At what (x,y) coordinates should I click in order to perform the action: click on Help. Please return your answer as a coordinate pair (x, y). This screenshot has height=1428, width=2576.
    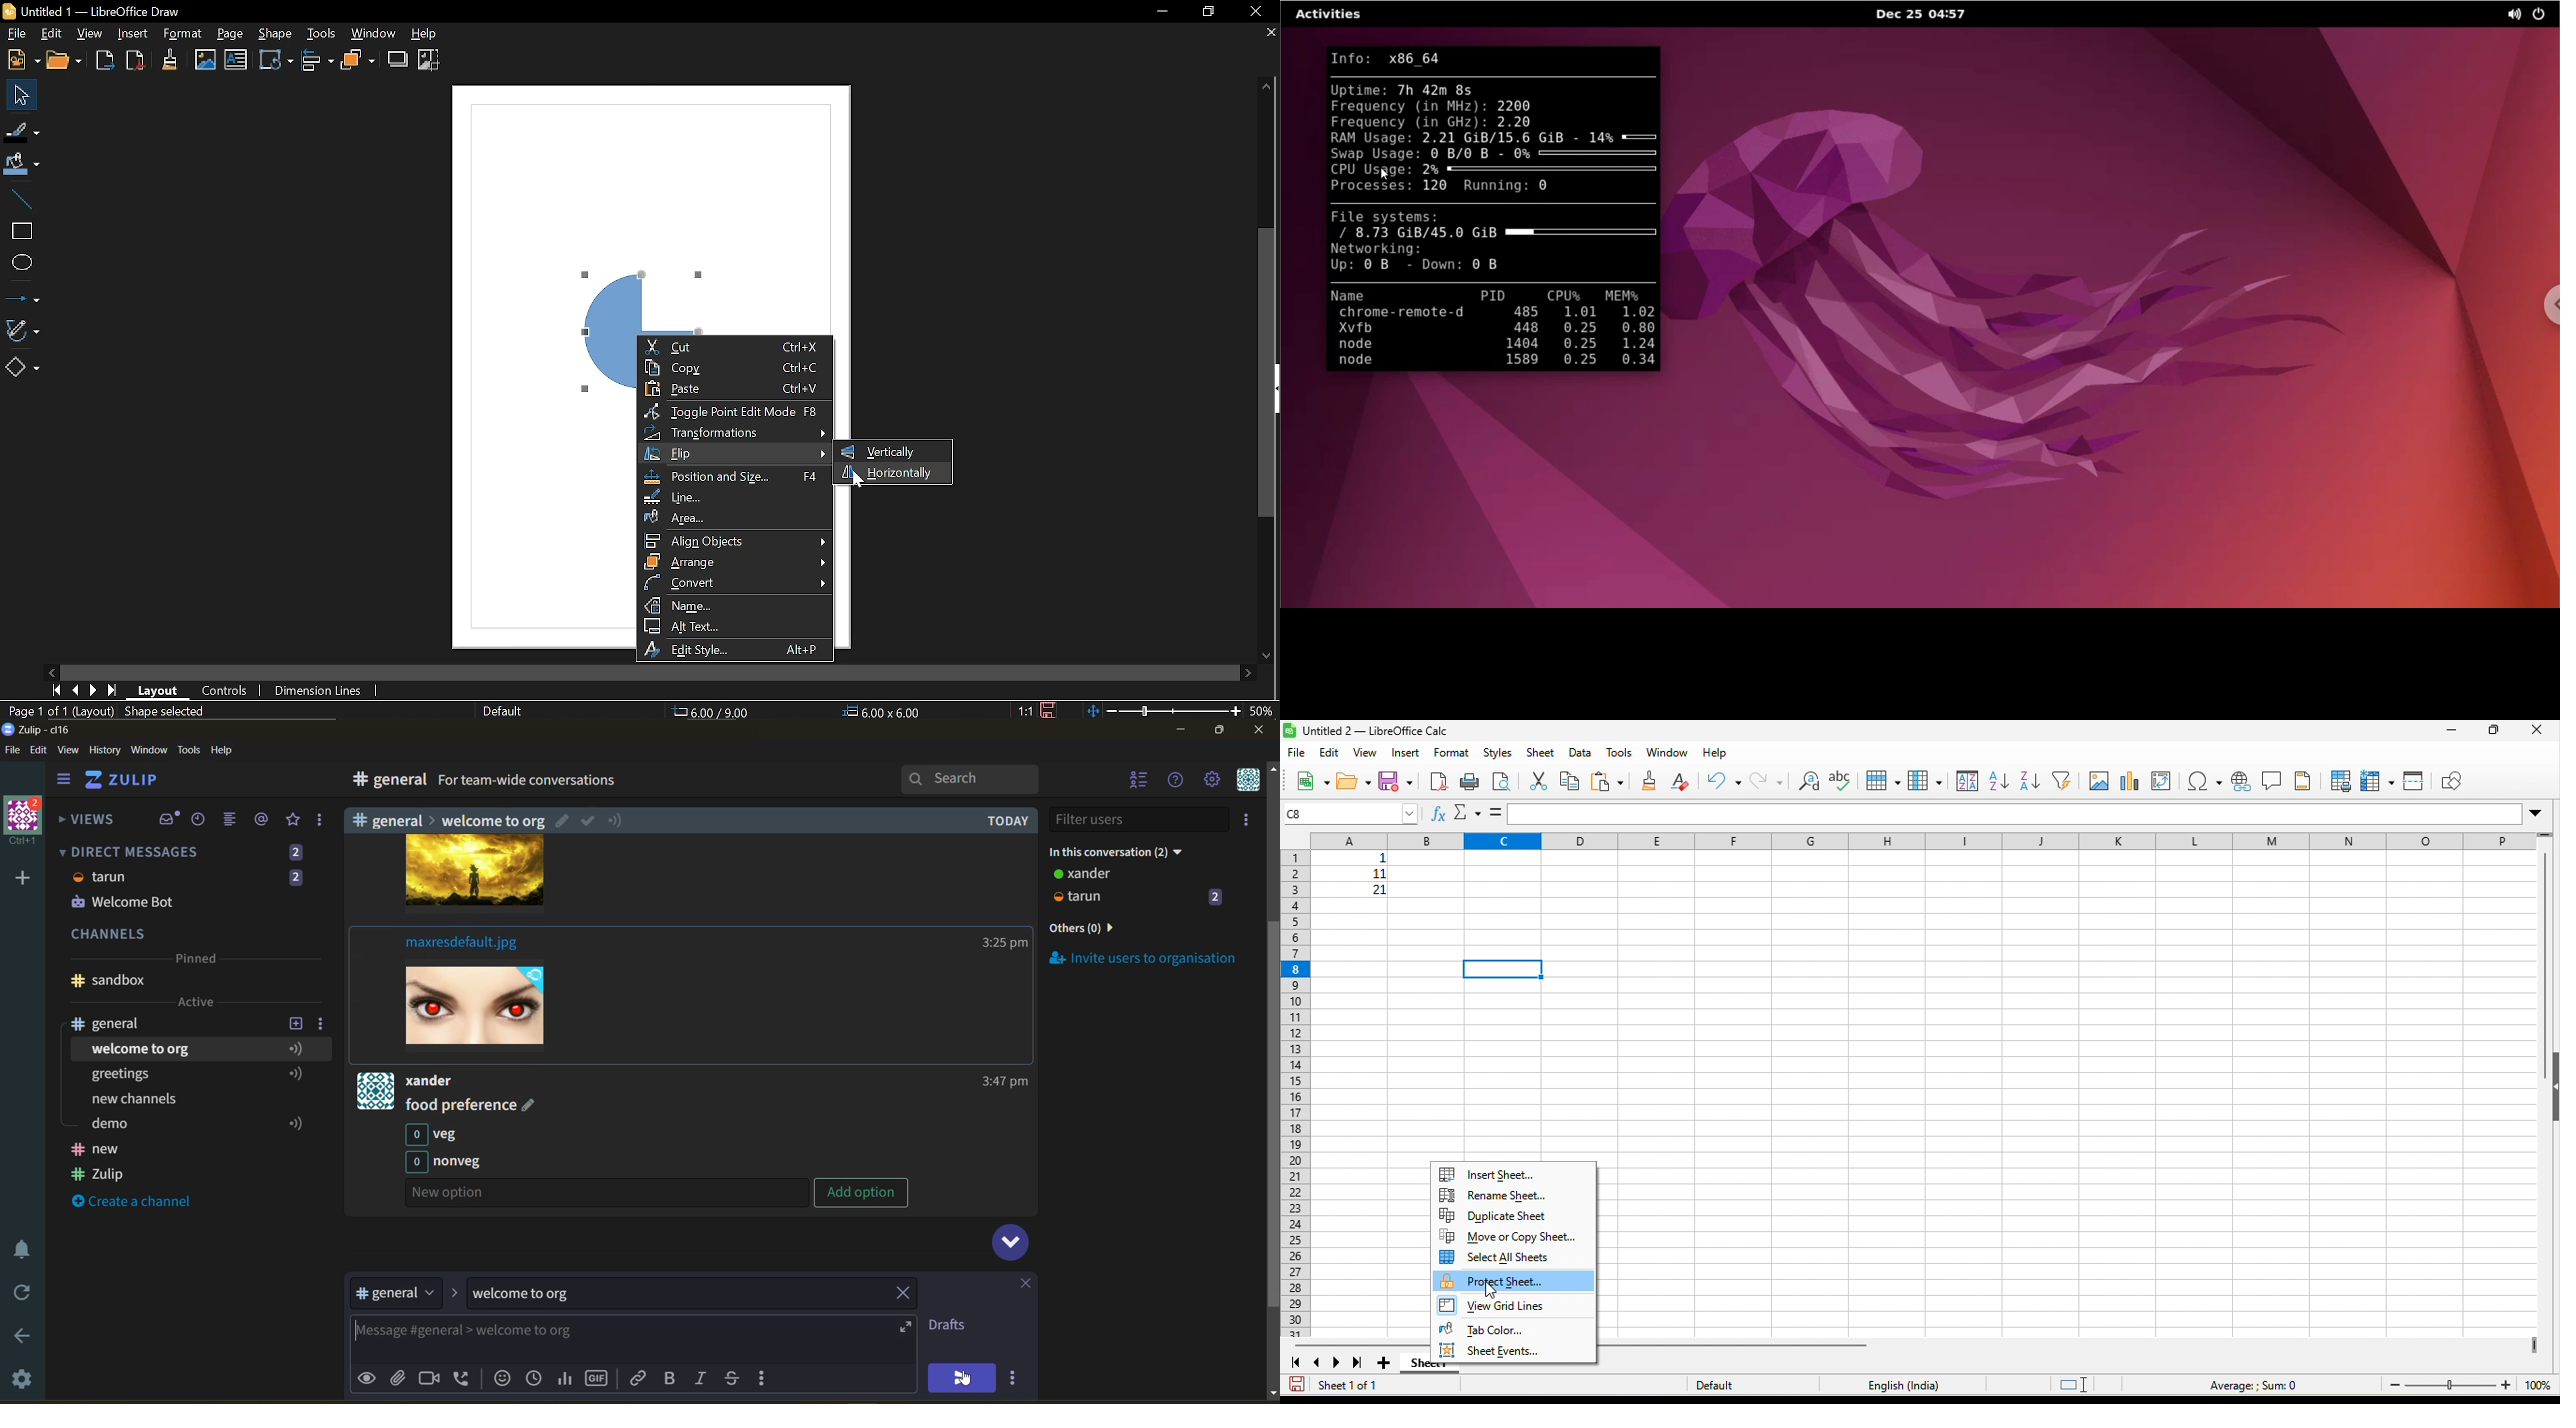
    Looking at the image, I should click on (427, 35).